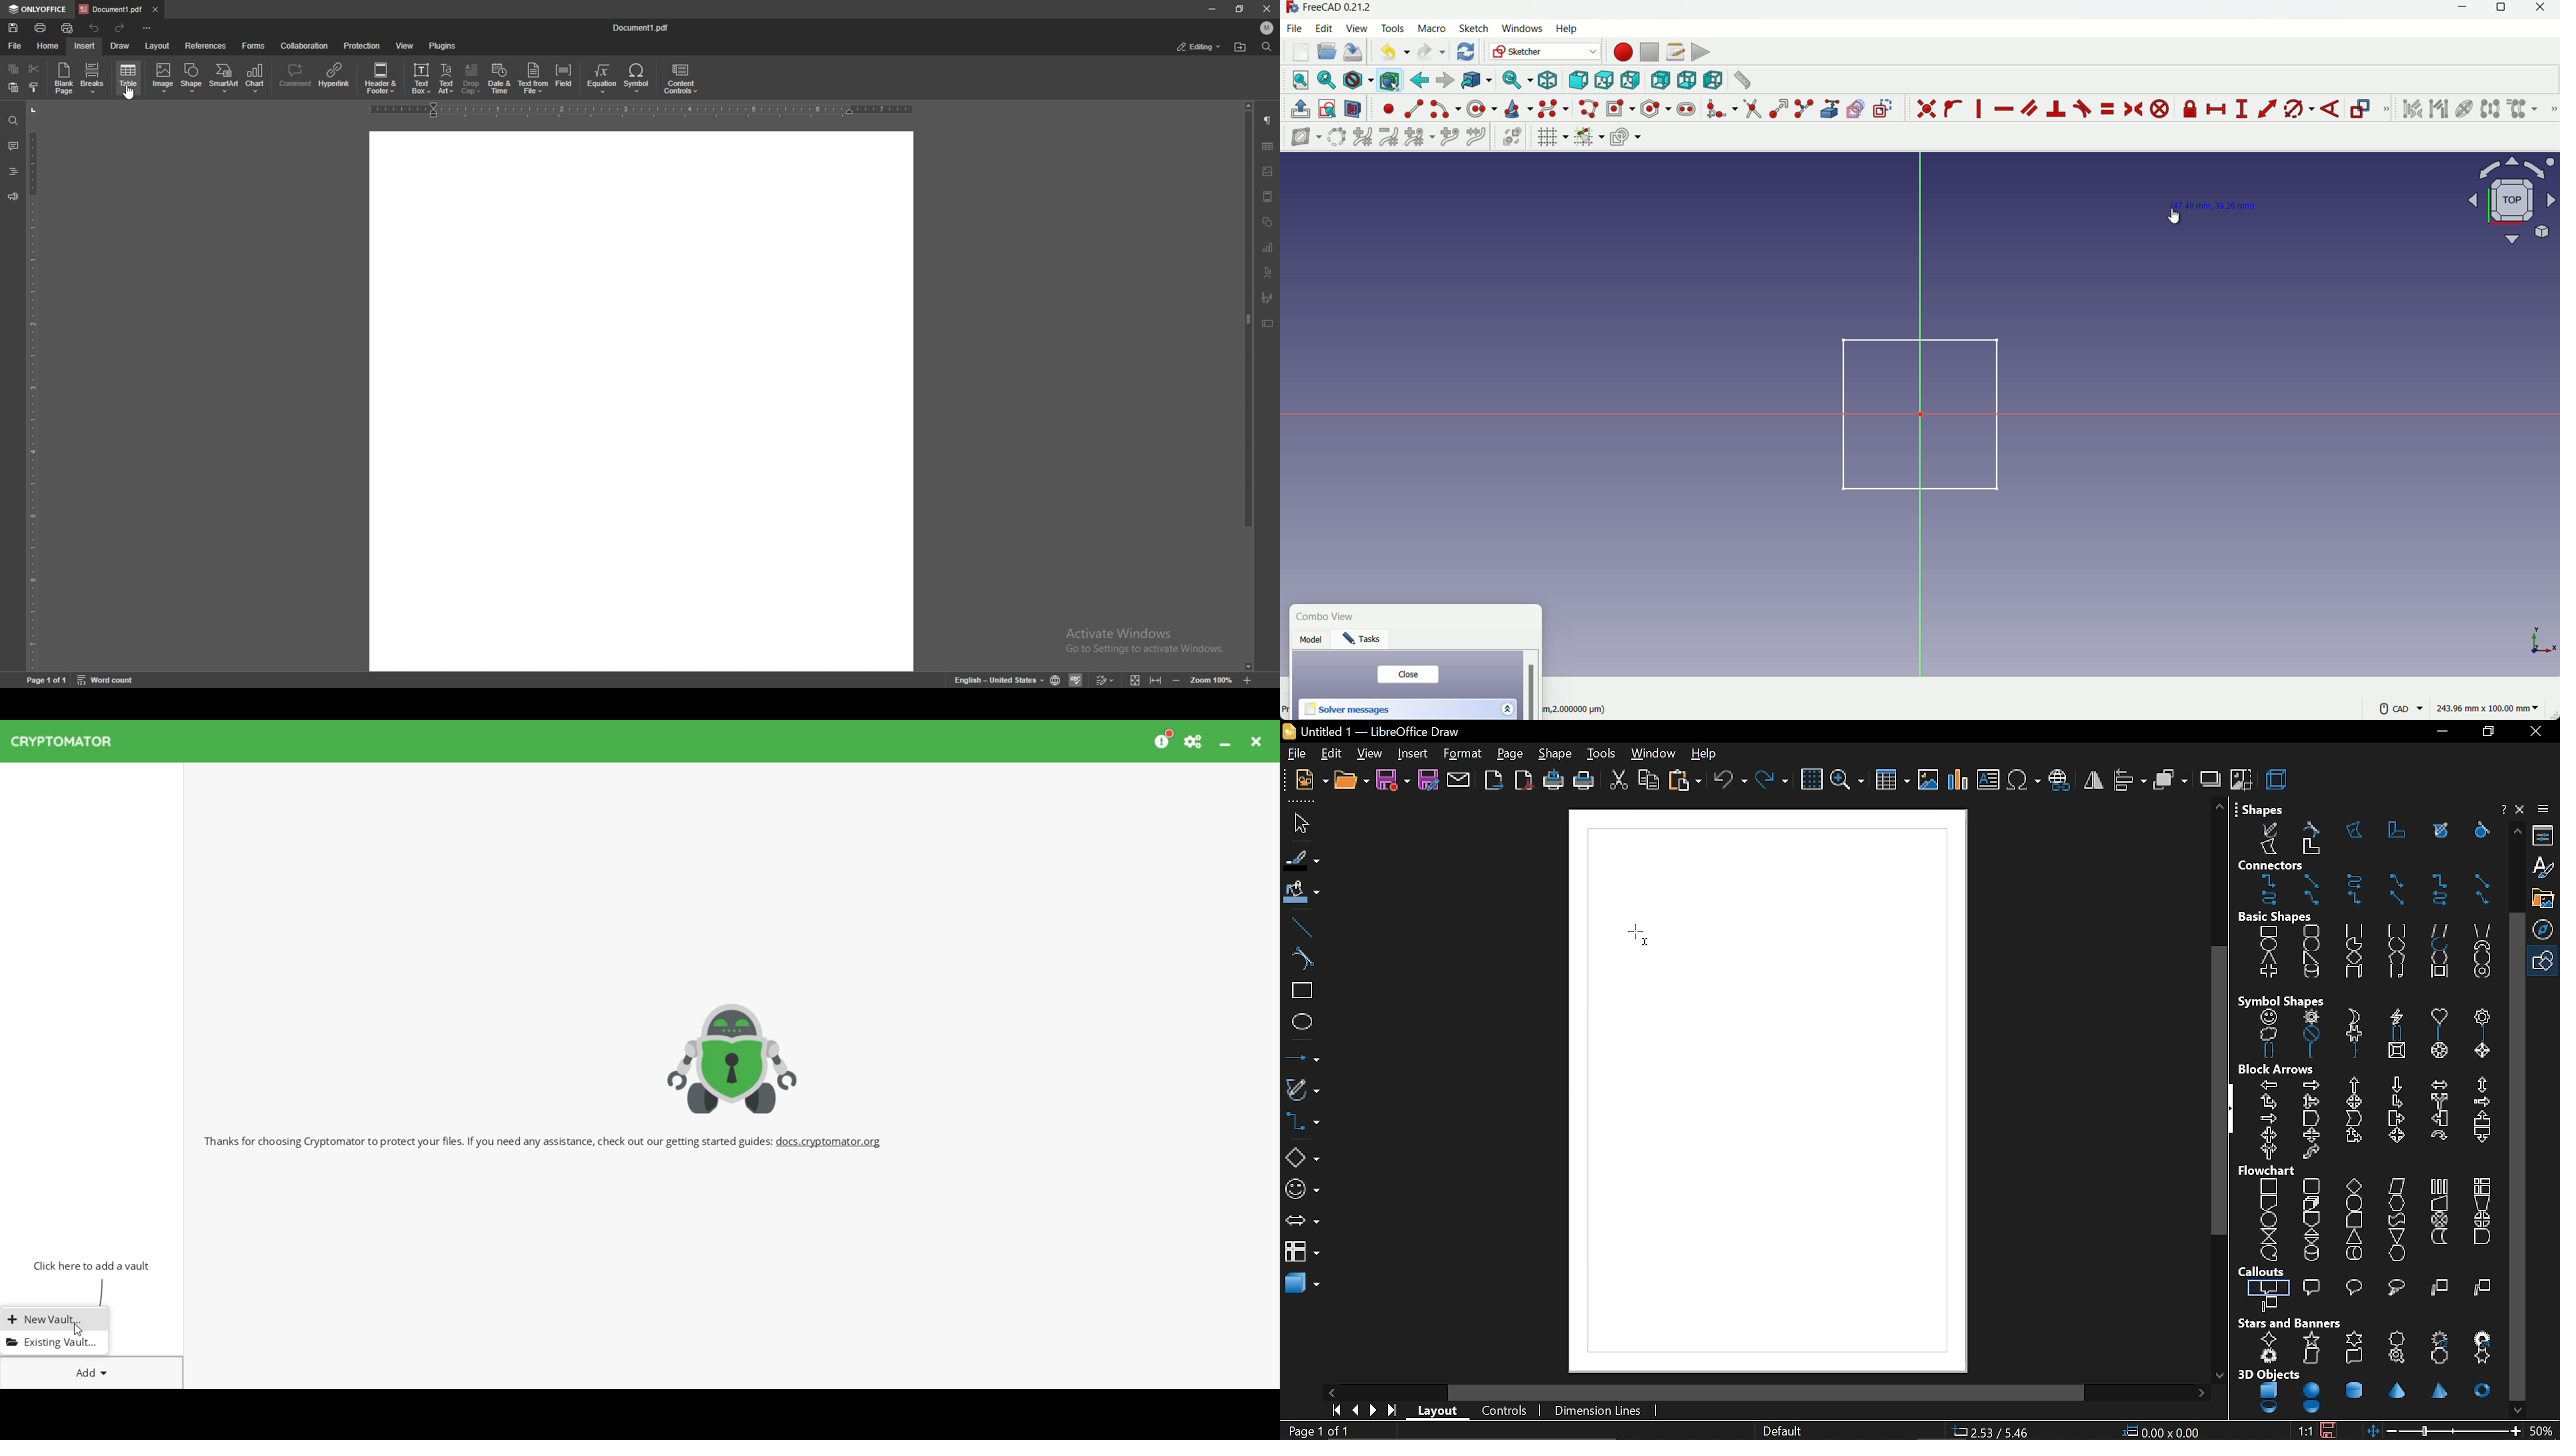 The height and width of the screenshot is (1456, 2576). Describe the element at coordinates (2162, 109) in the screenshot. I see `constraint block` at that location.